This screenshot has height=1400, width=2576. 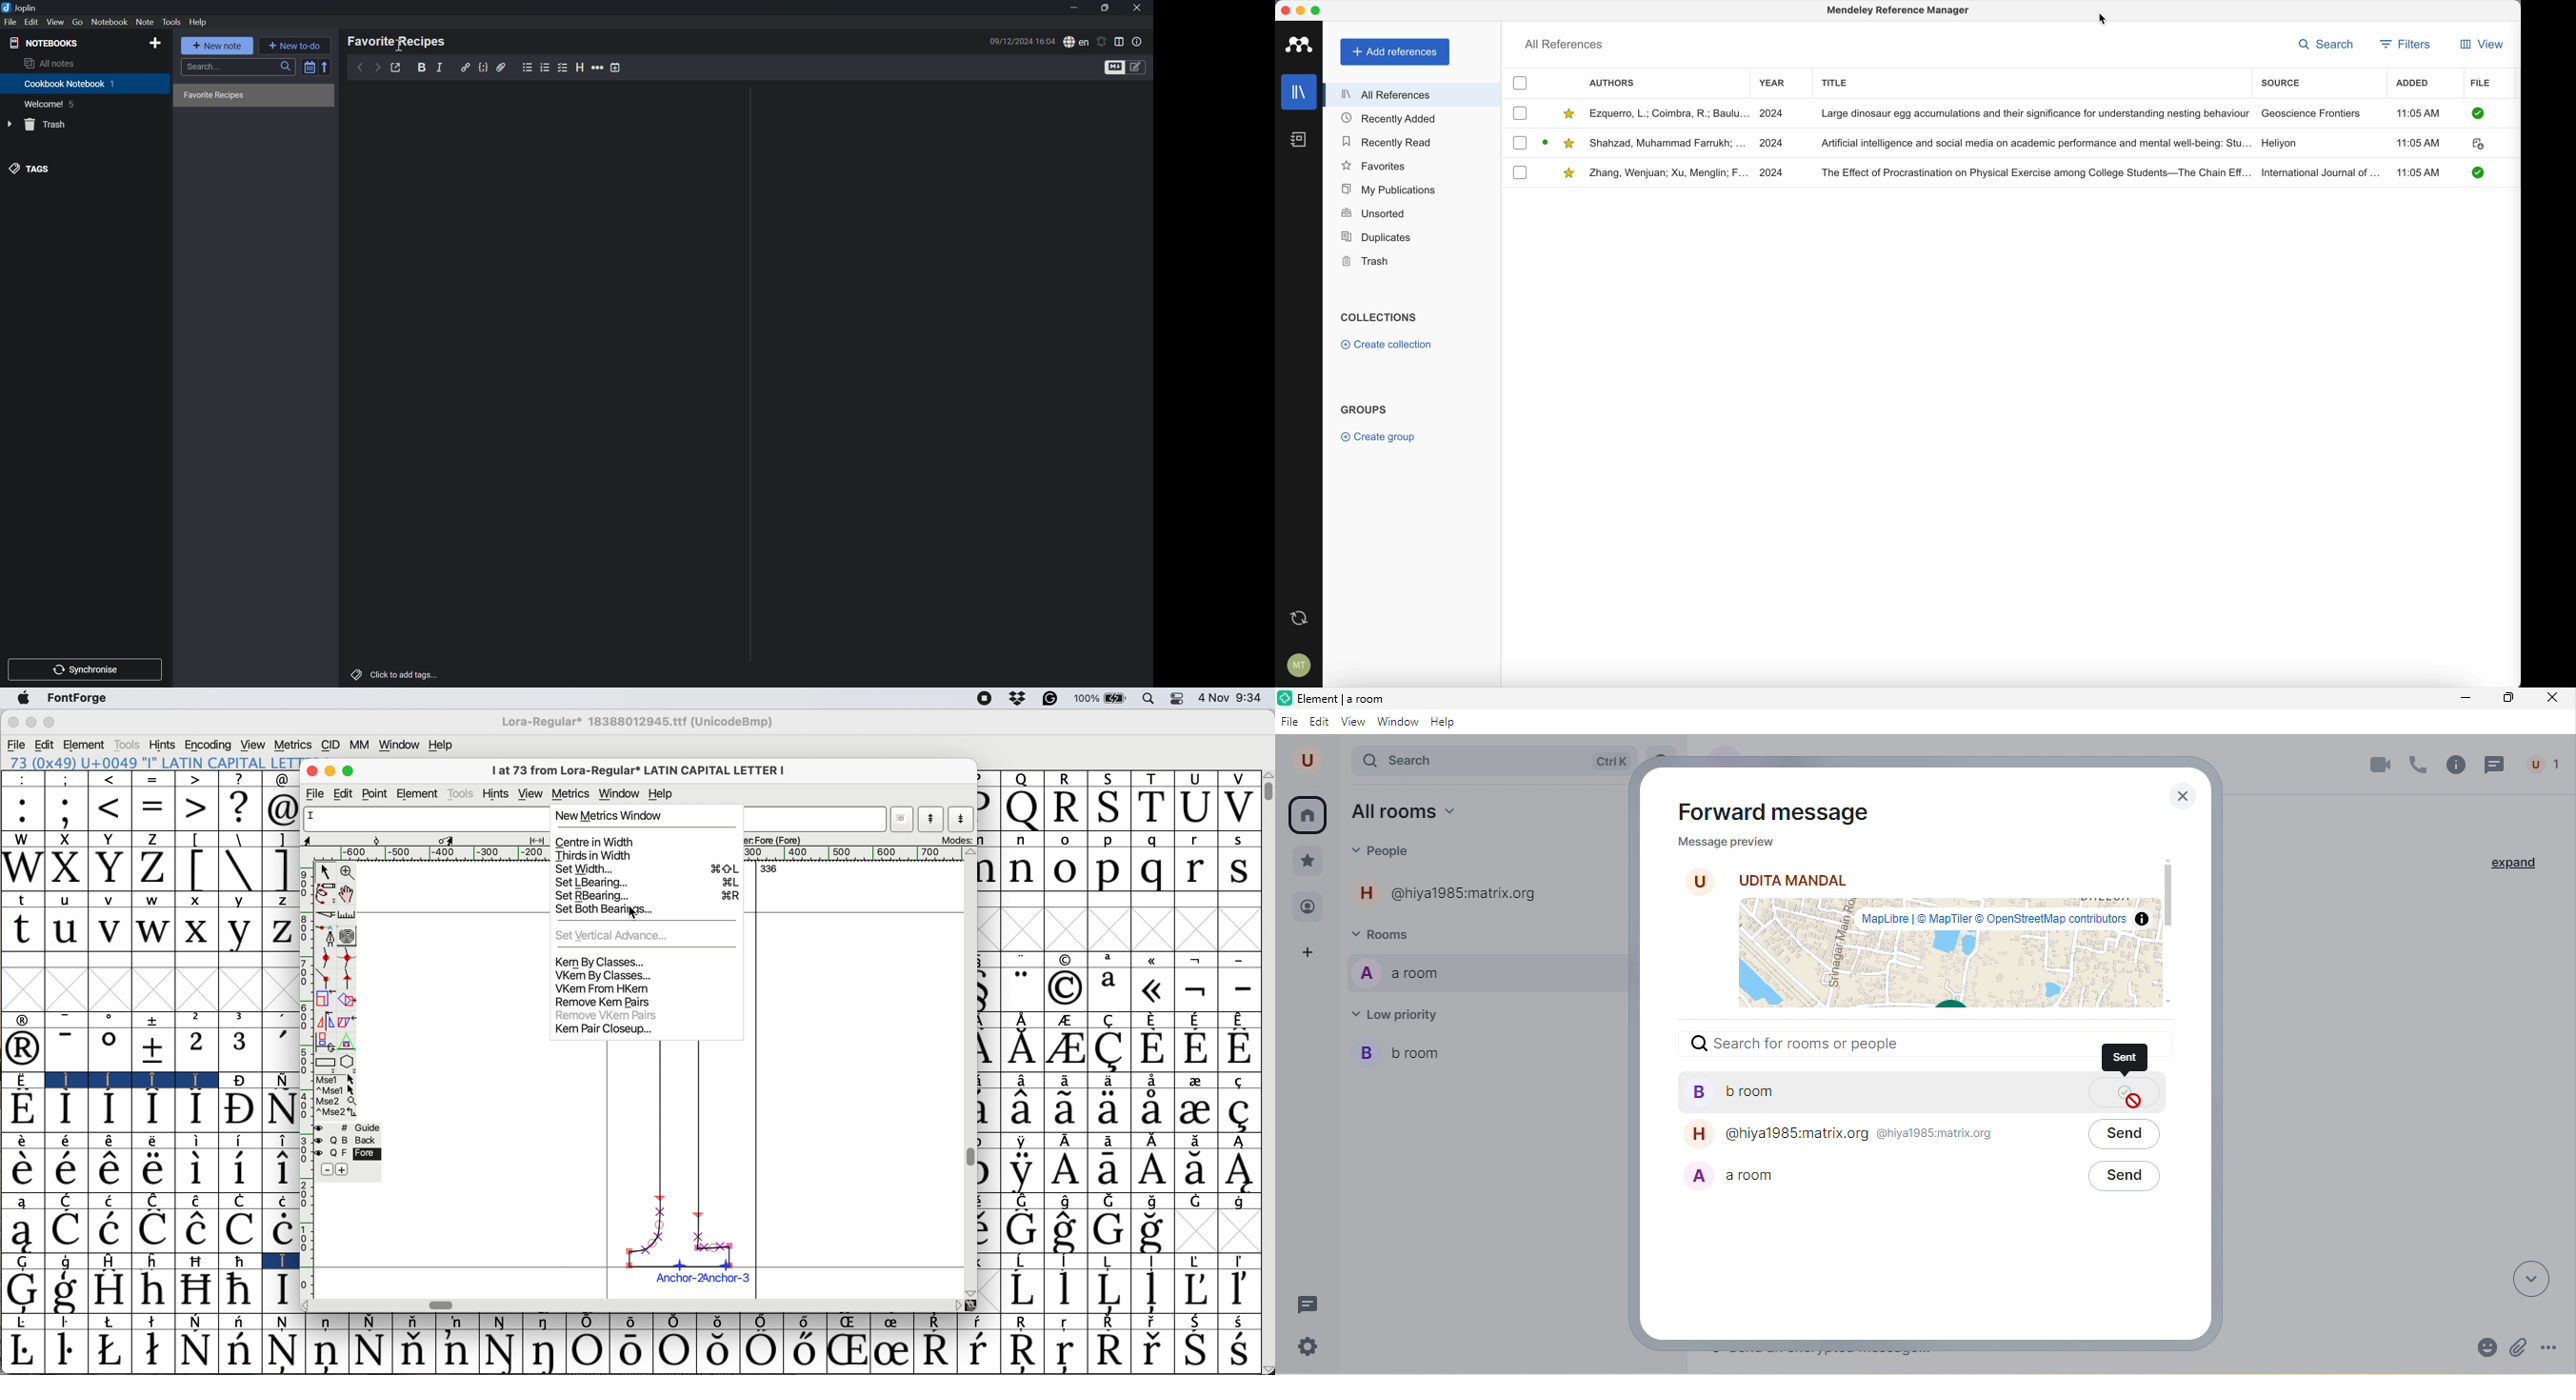 What do you see at coordinates (547, 1352) in the screenshot?
I see `Symbol` at bounding box center [547, 1352].